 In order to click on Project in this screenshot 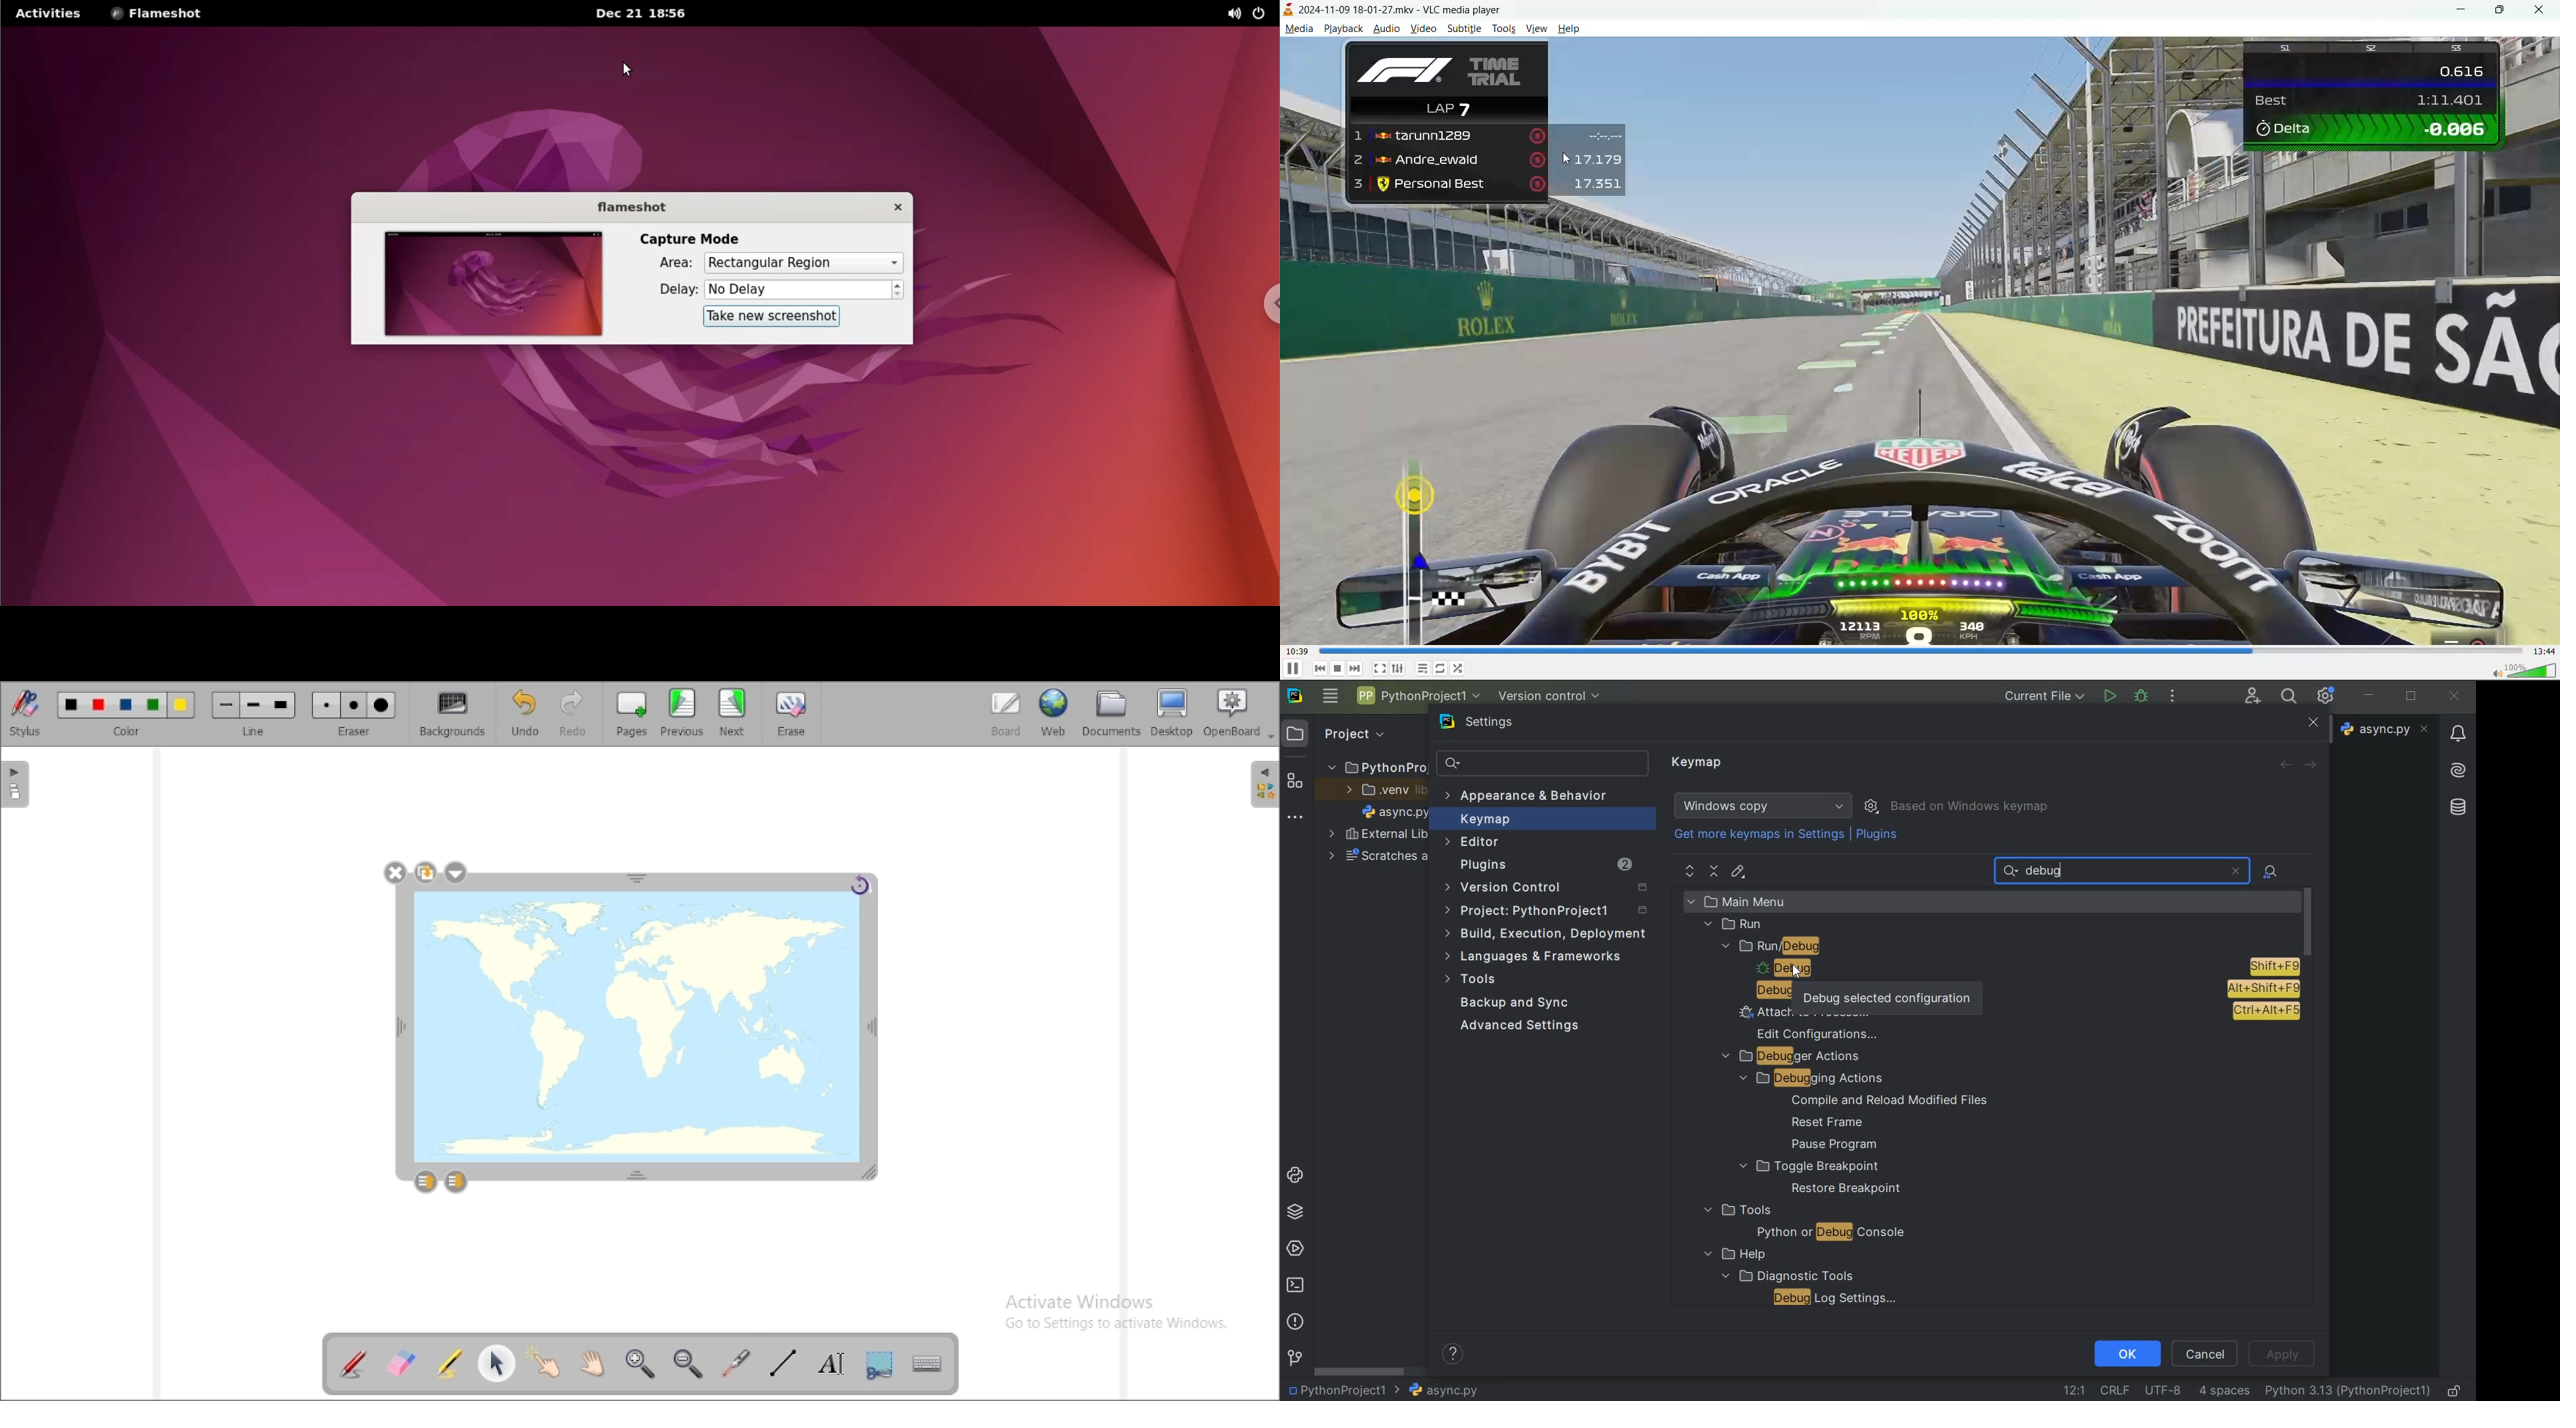, I will do `click(1353, 732)`.